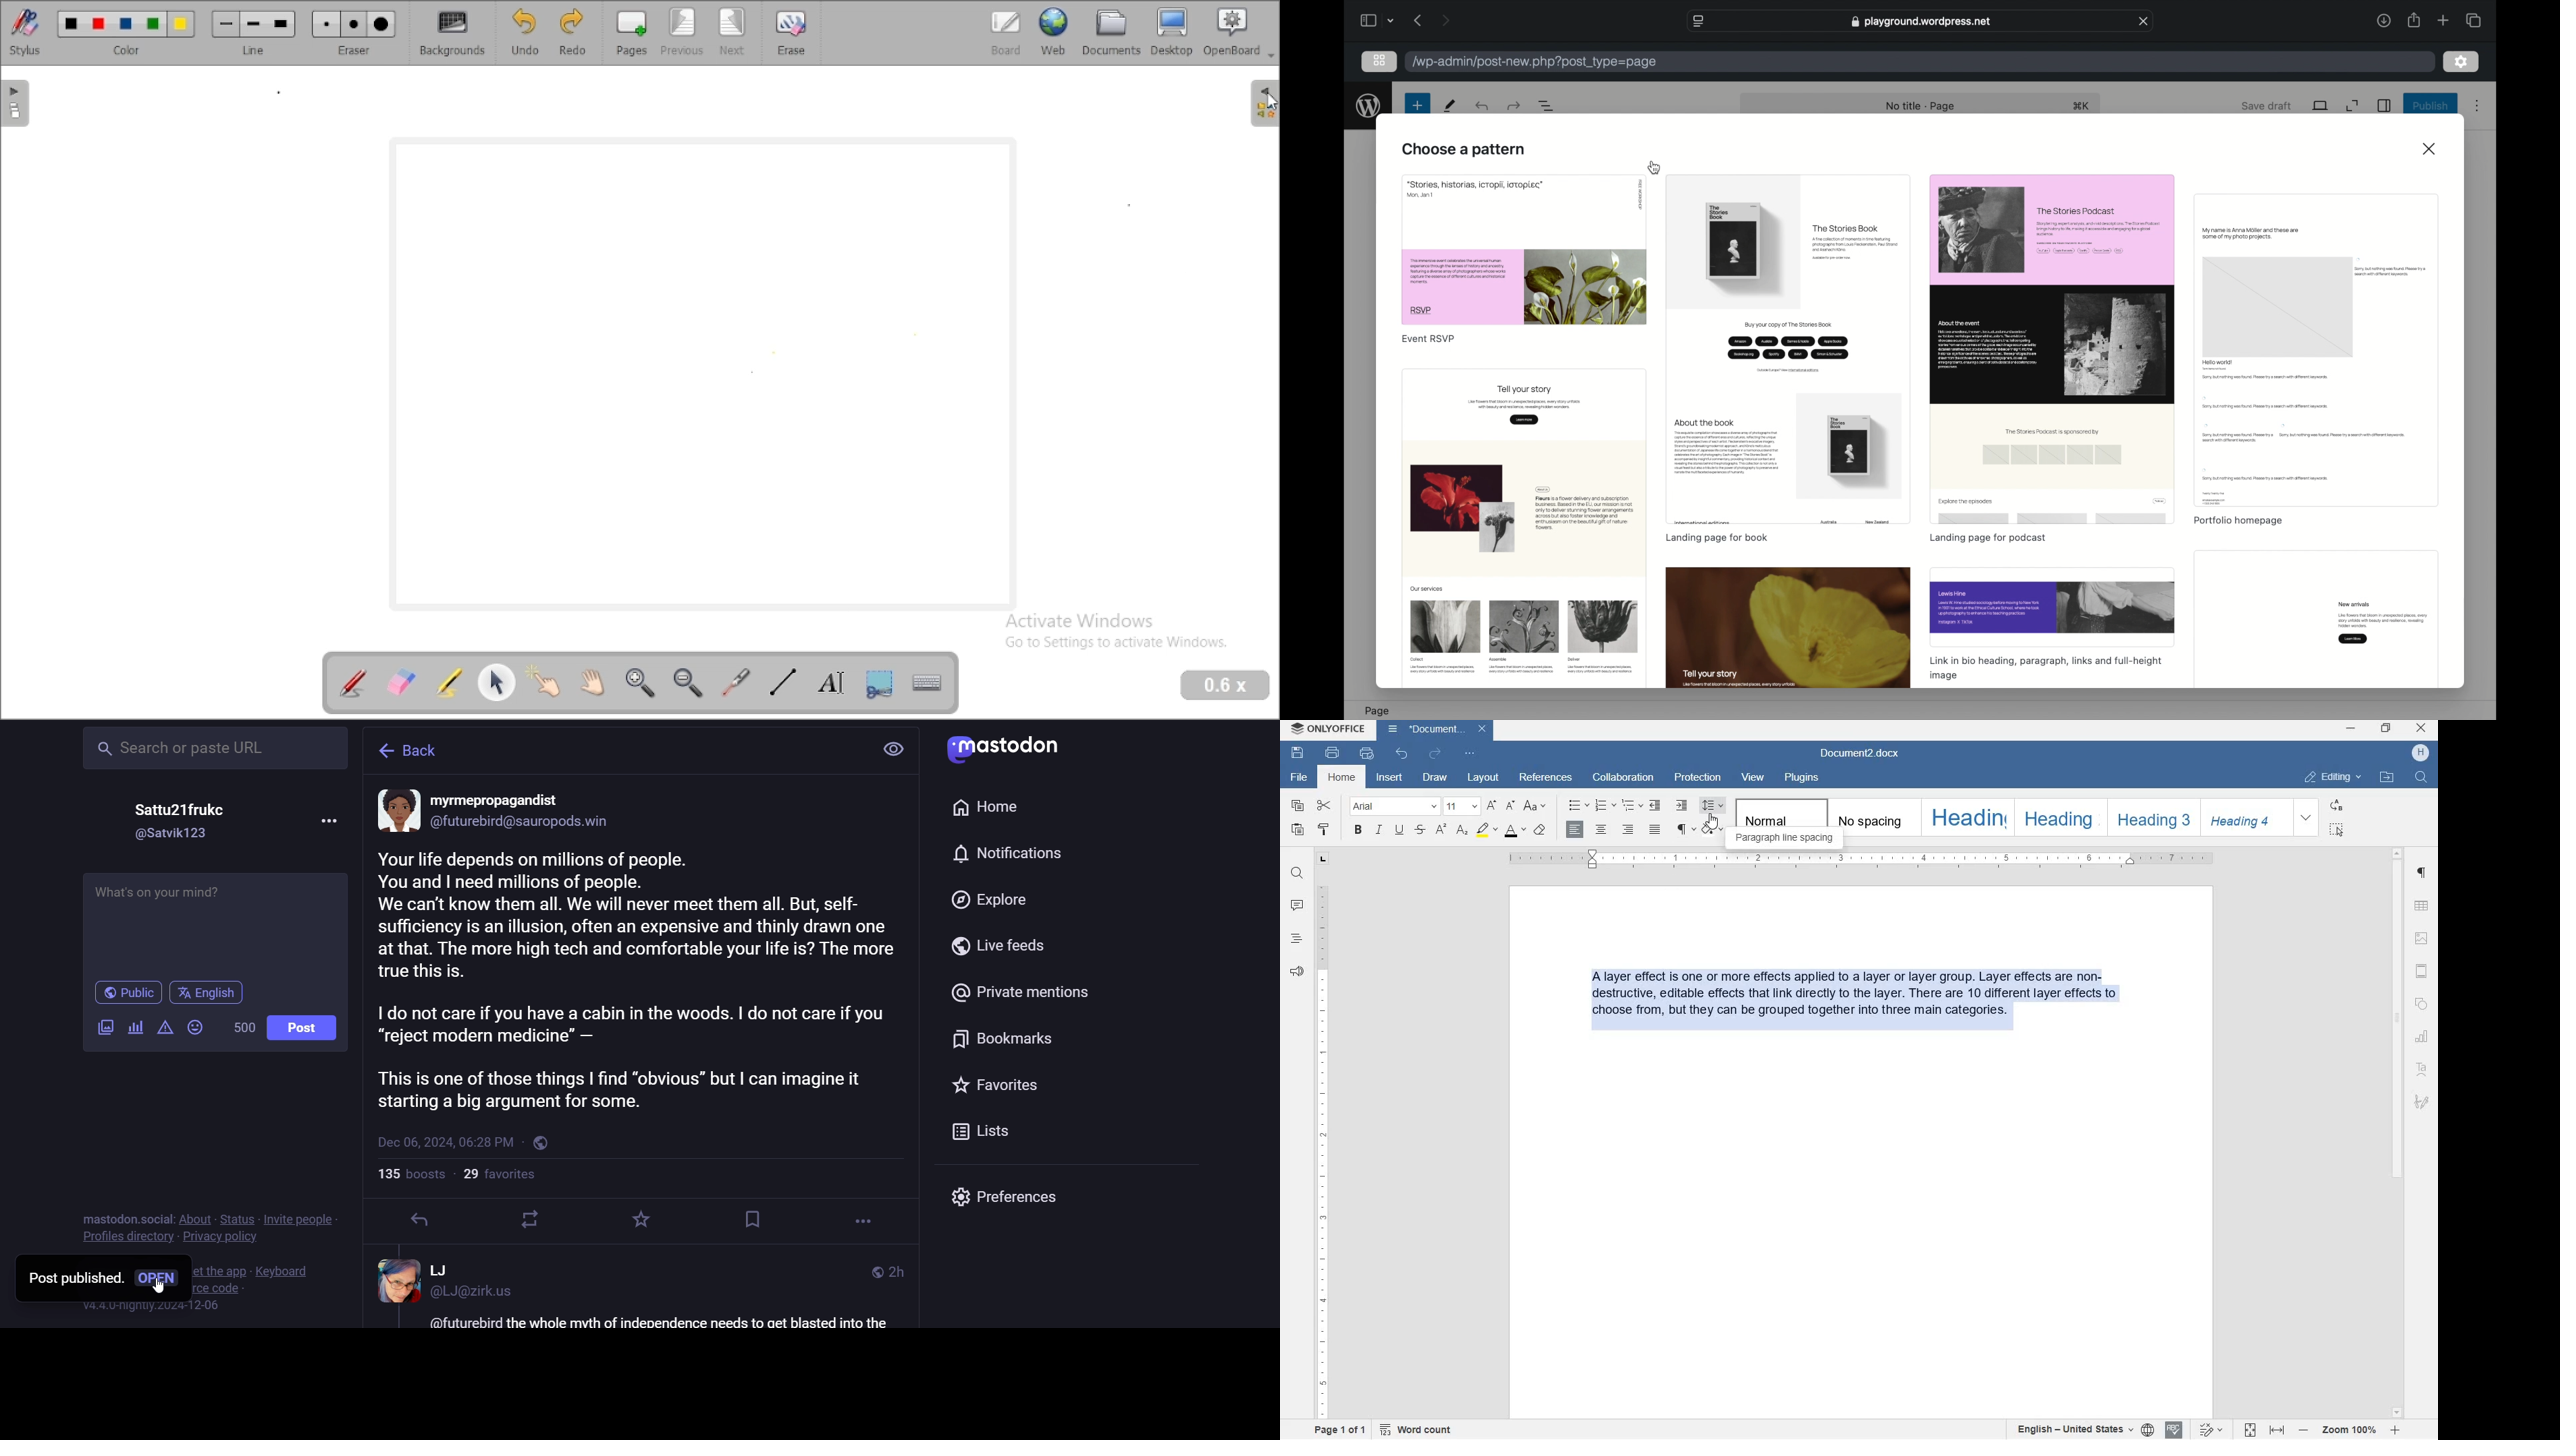 Image resolution: width=2576 pixels, height=1456 pixels. What do you see at coordinates (1297, 872) in the screenshot?
I see `find` at bounding box center [1297, 872].